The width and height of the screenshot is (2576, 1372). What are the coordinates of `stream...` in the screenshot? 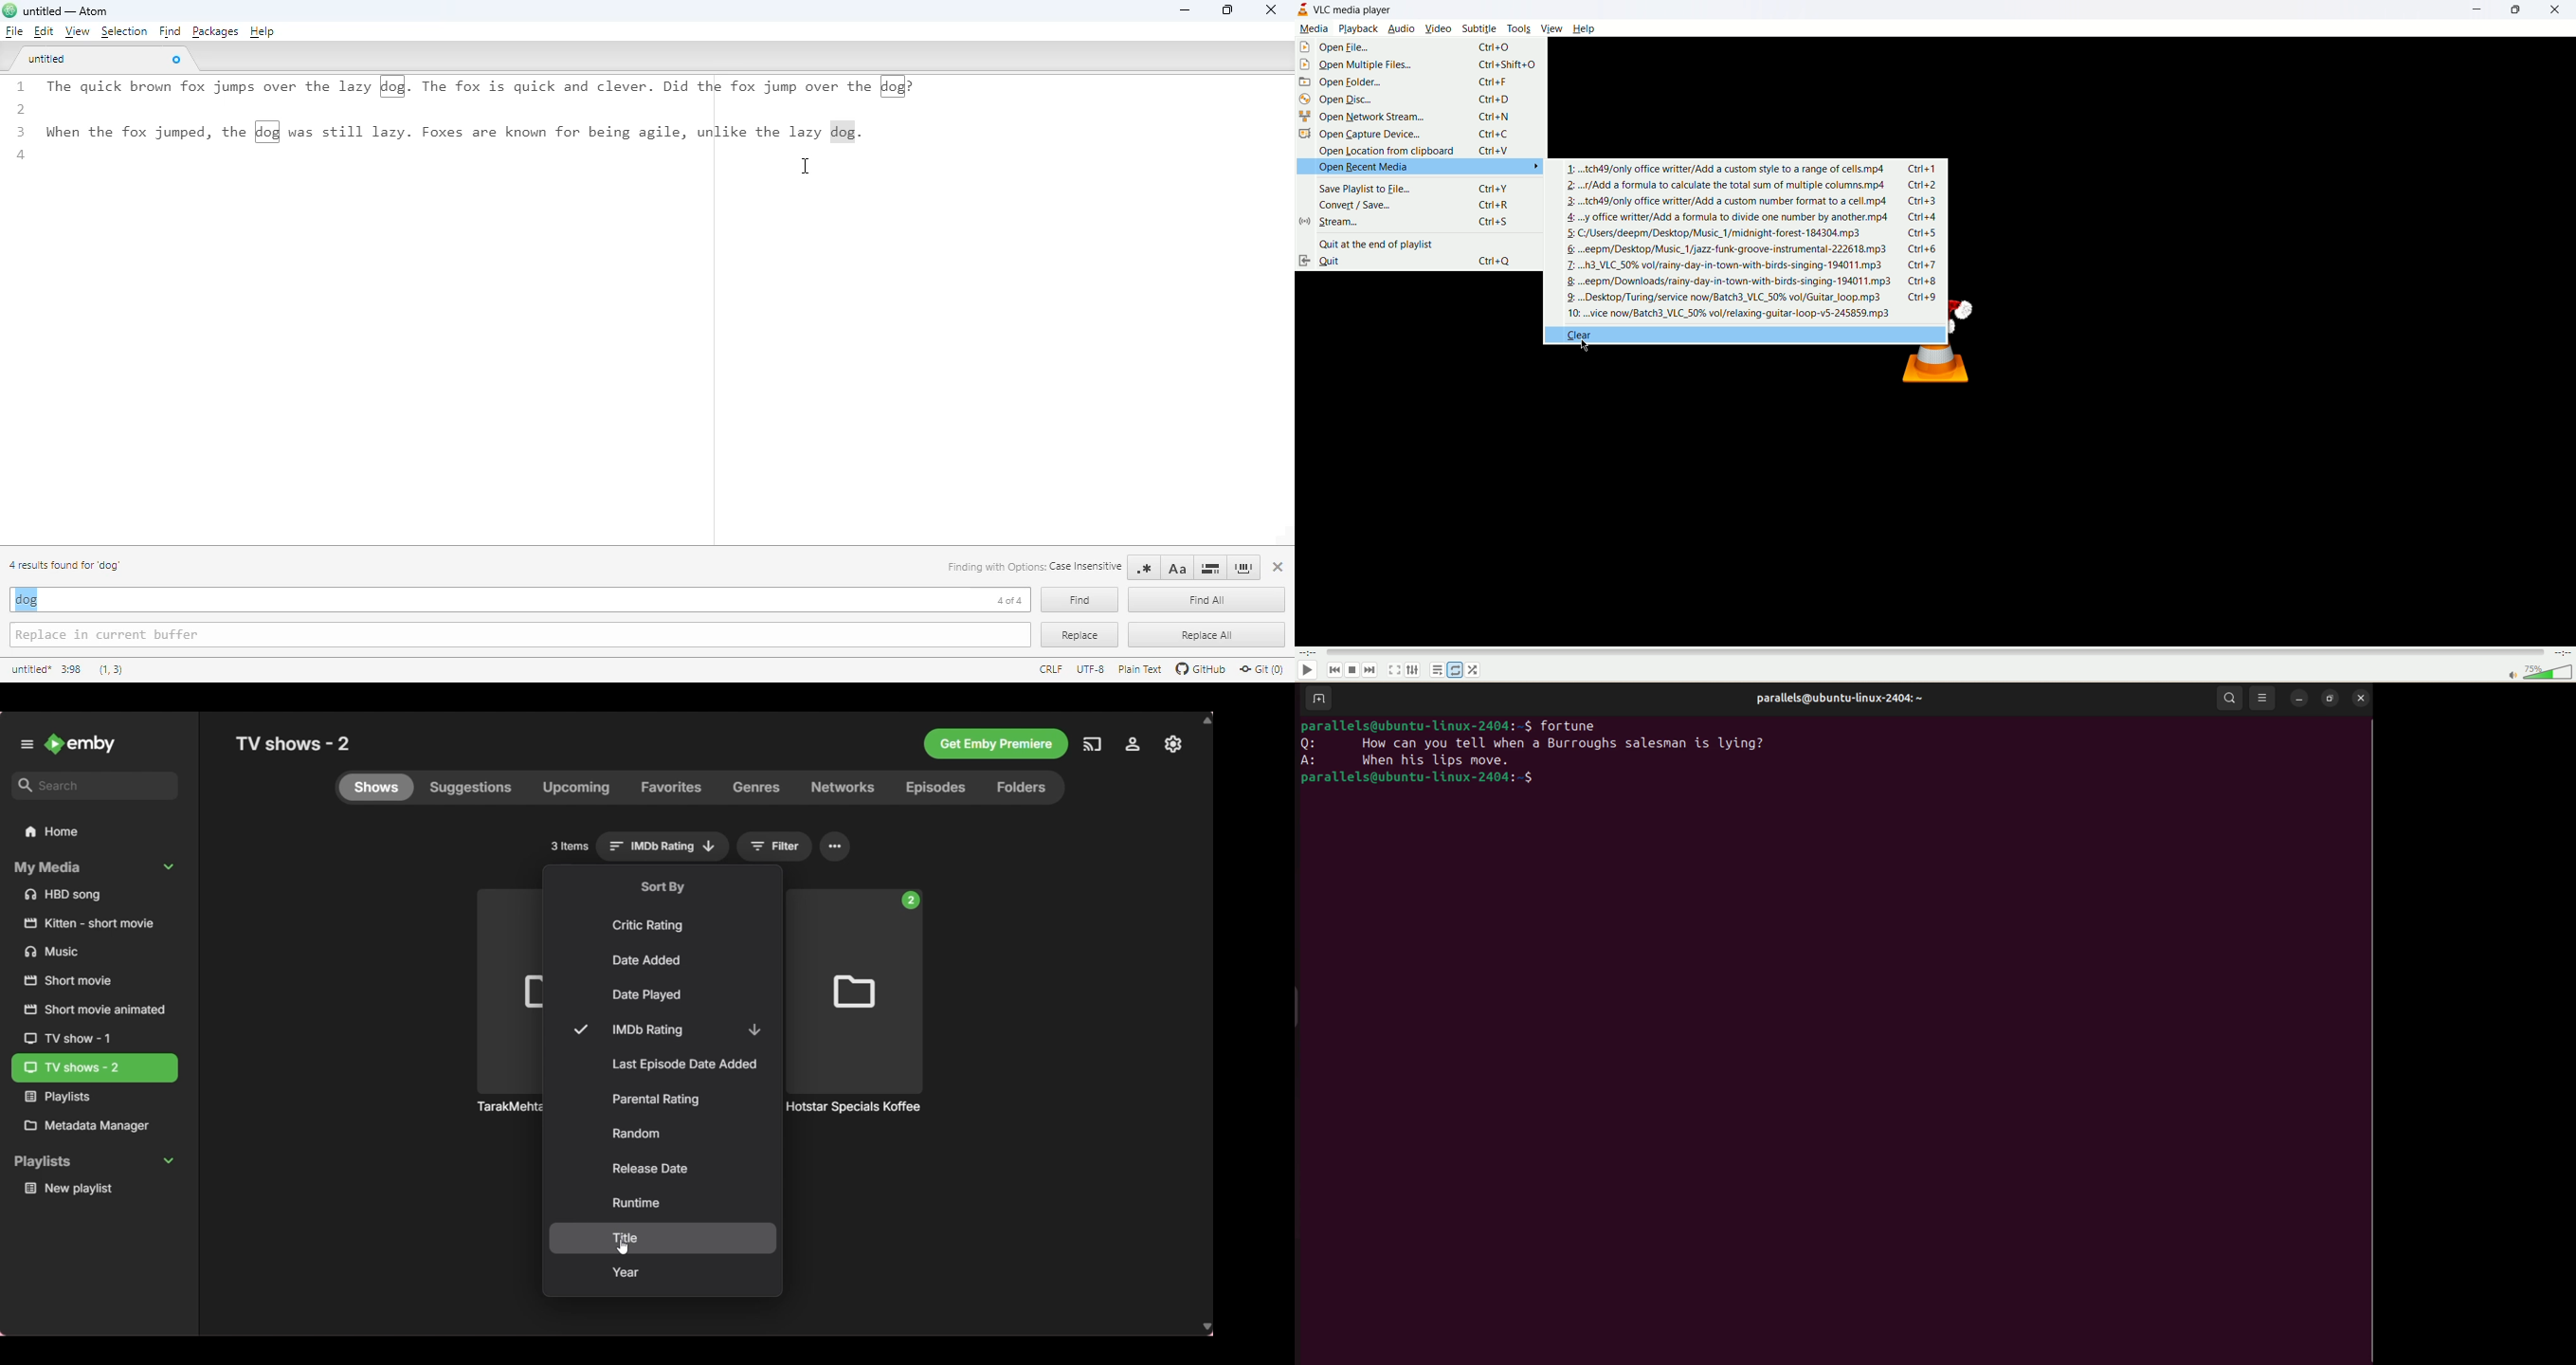 It's located at (1380, 221).